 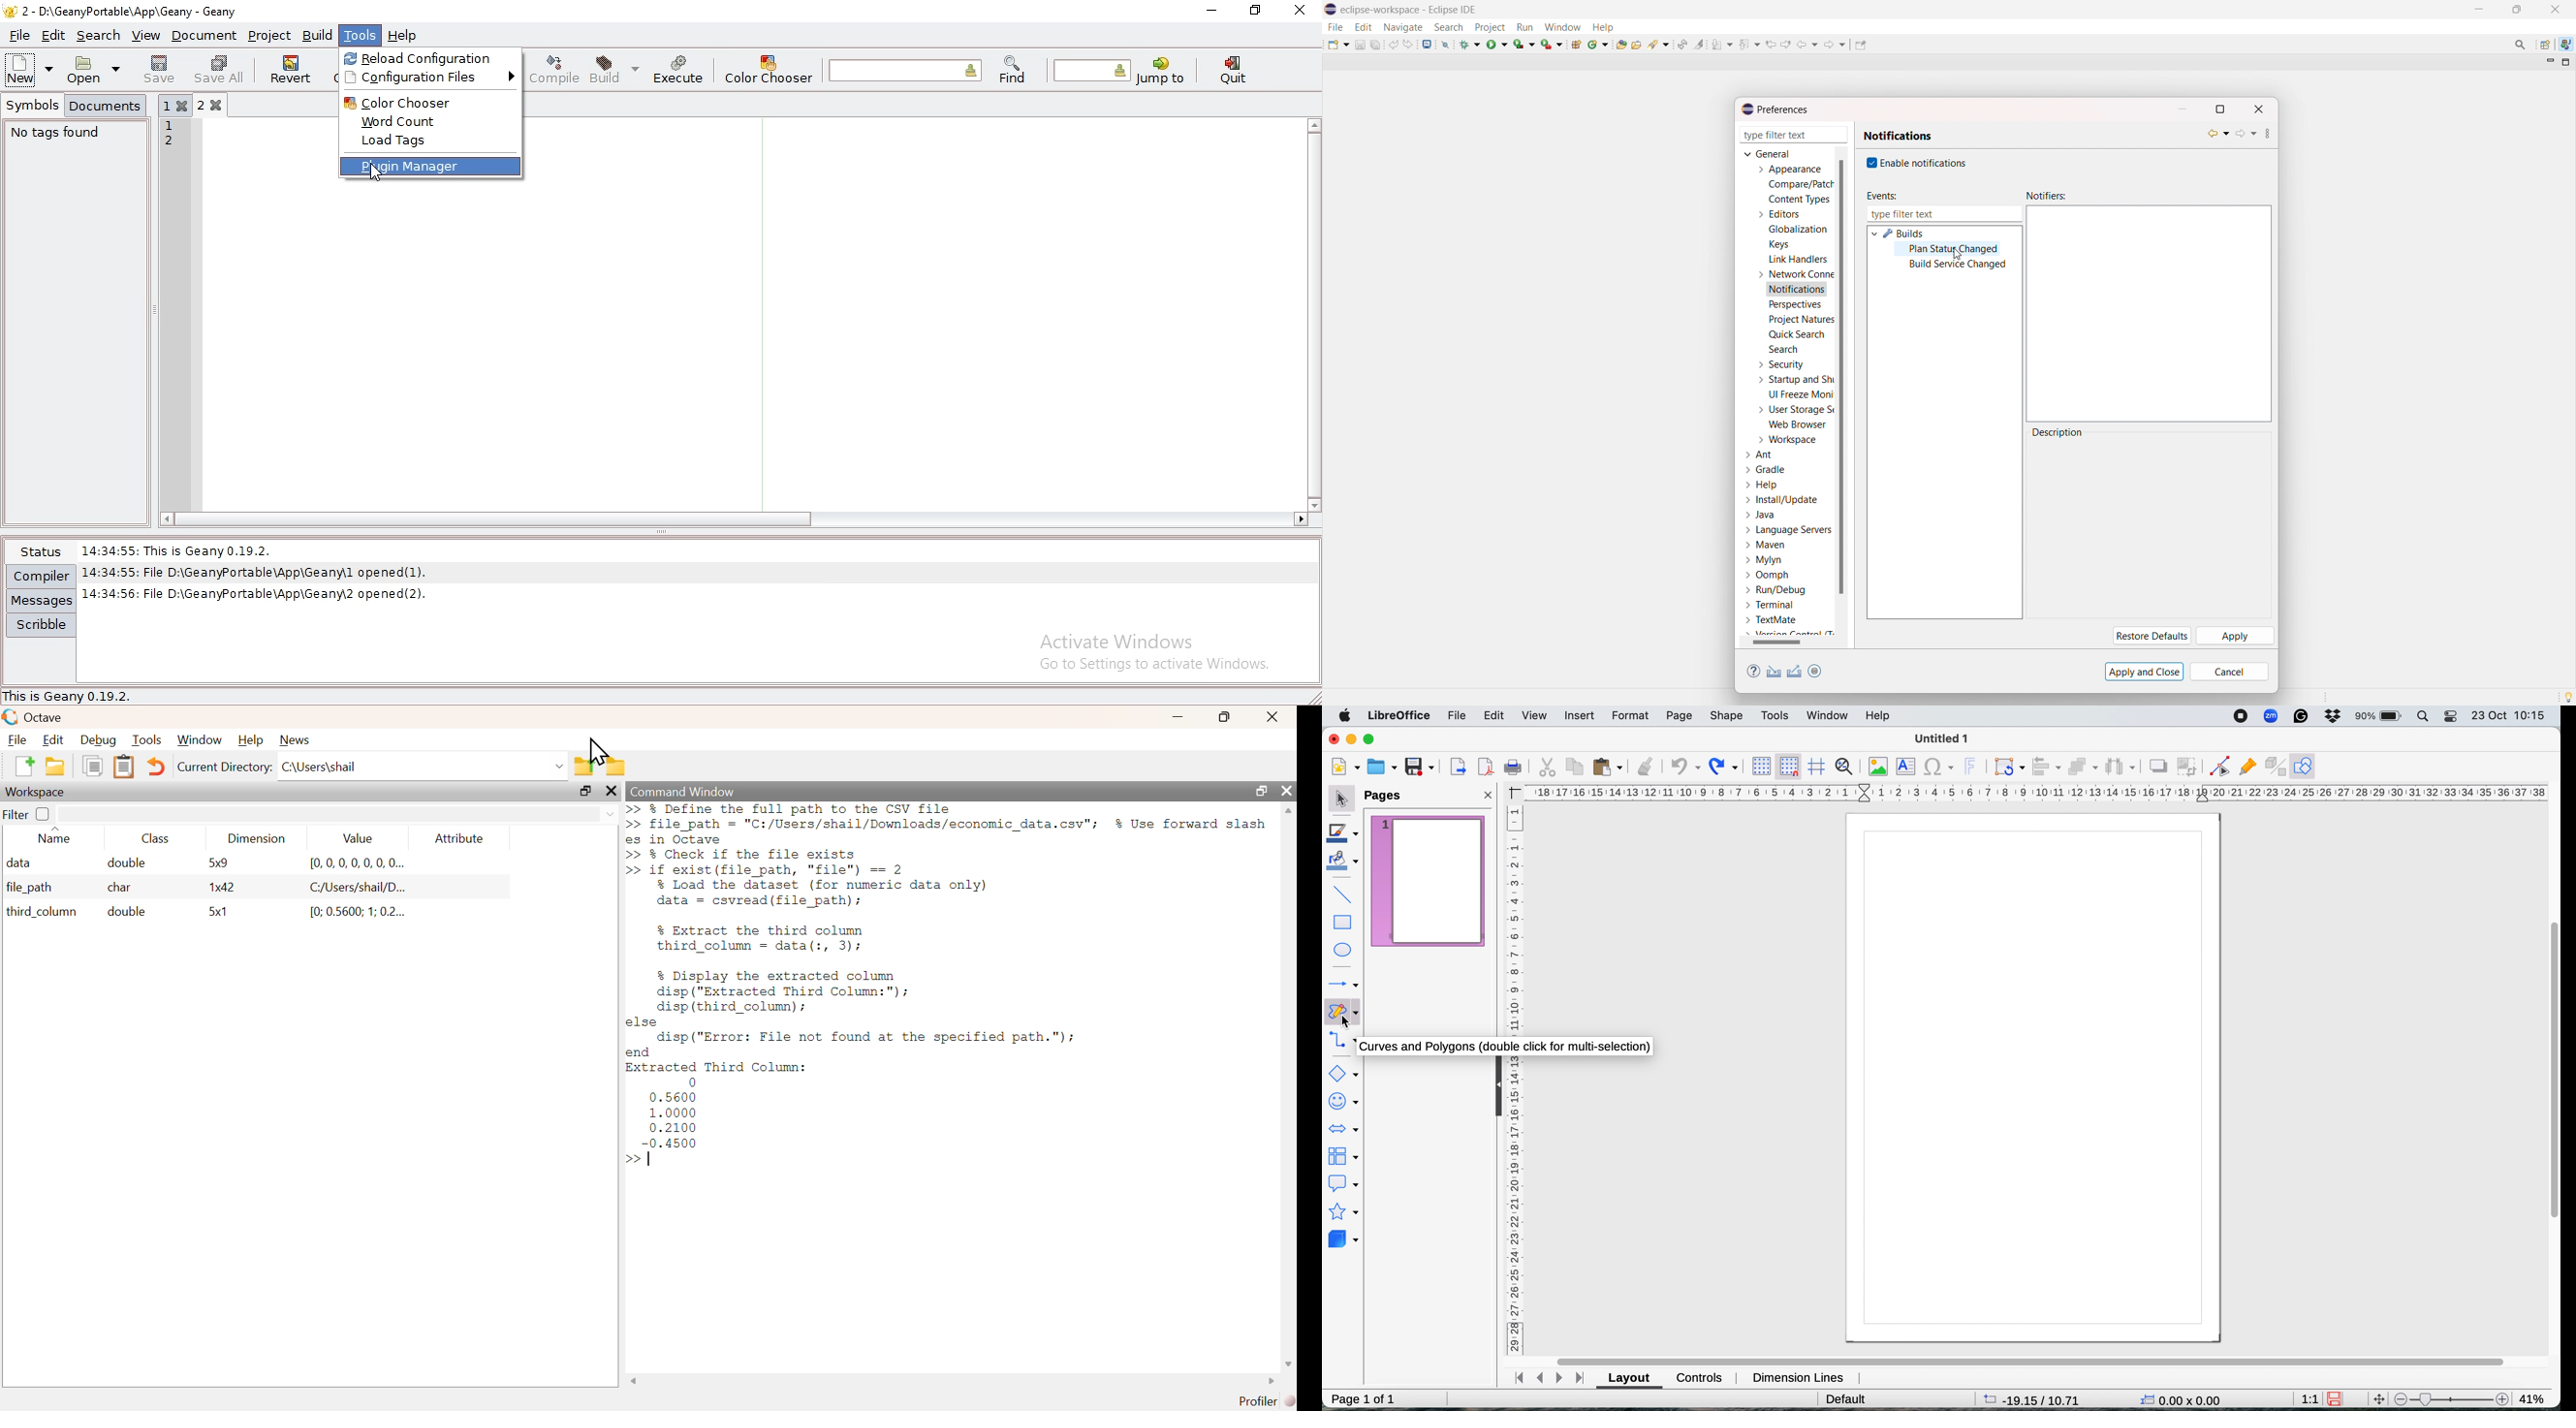 What do you see at coordinates (2333, 1400) in the screenshot?
I see `save` at bounding box center [2333, 1400].